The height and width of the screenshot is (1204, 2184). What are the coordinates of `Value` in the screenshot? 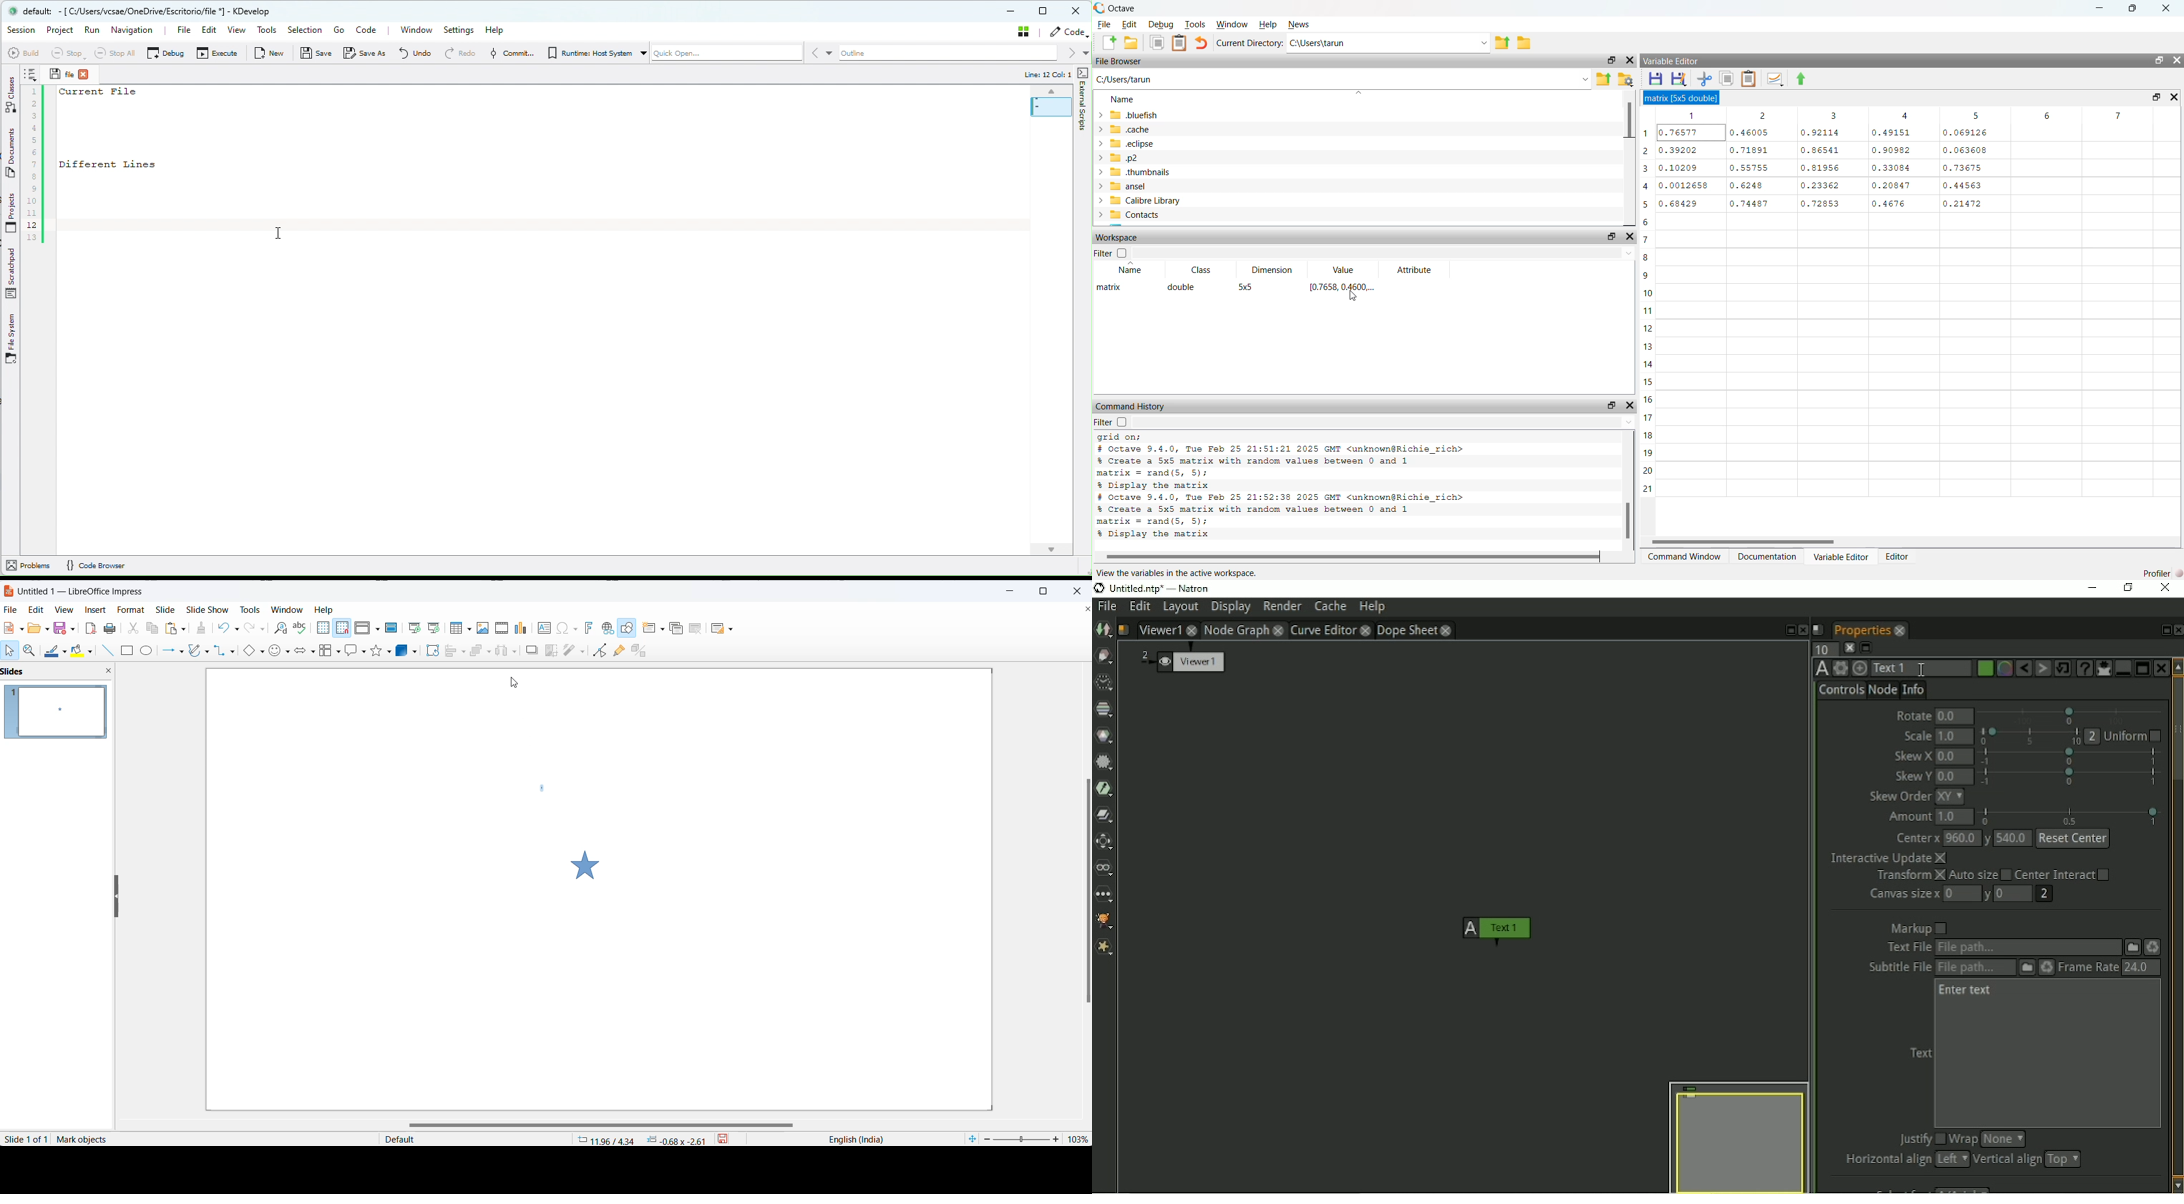 It's located at (1341, 267).